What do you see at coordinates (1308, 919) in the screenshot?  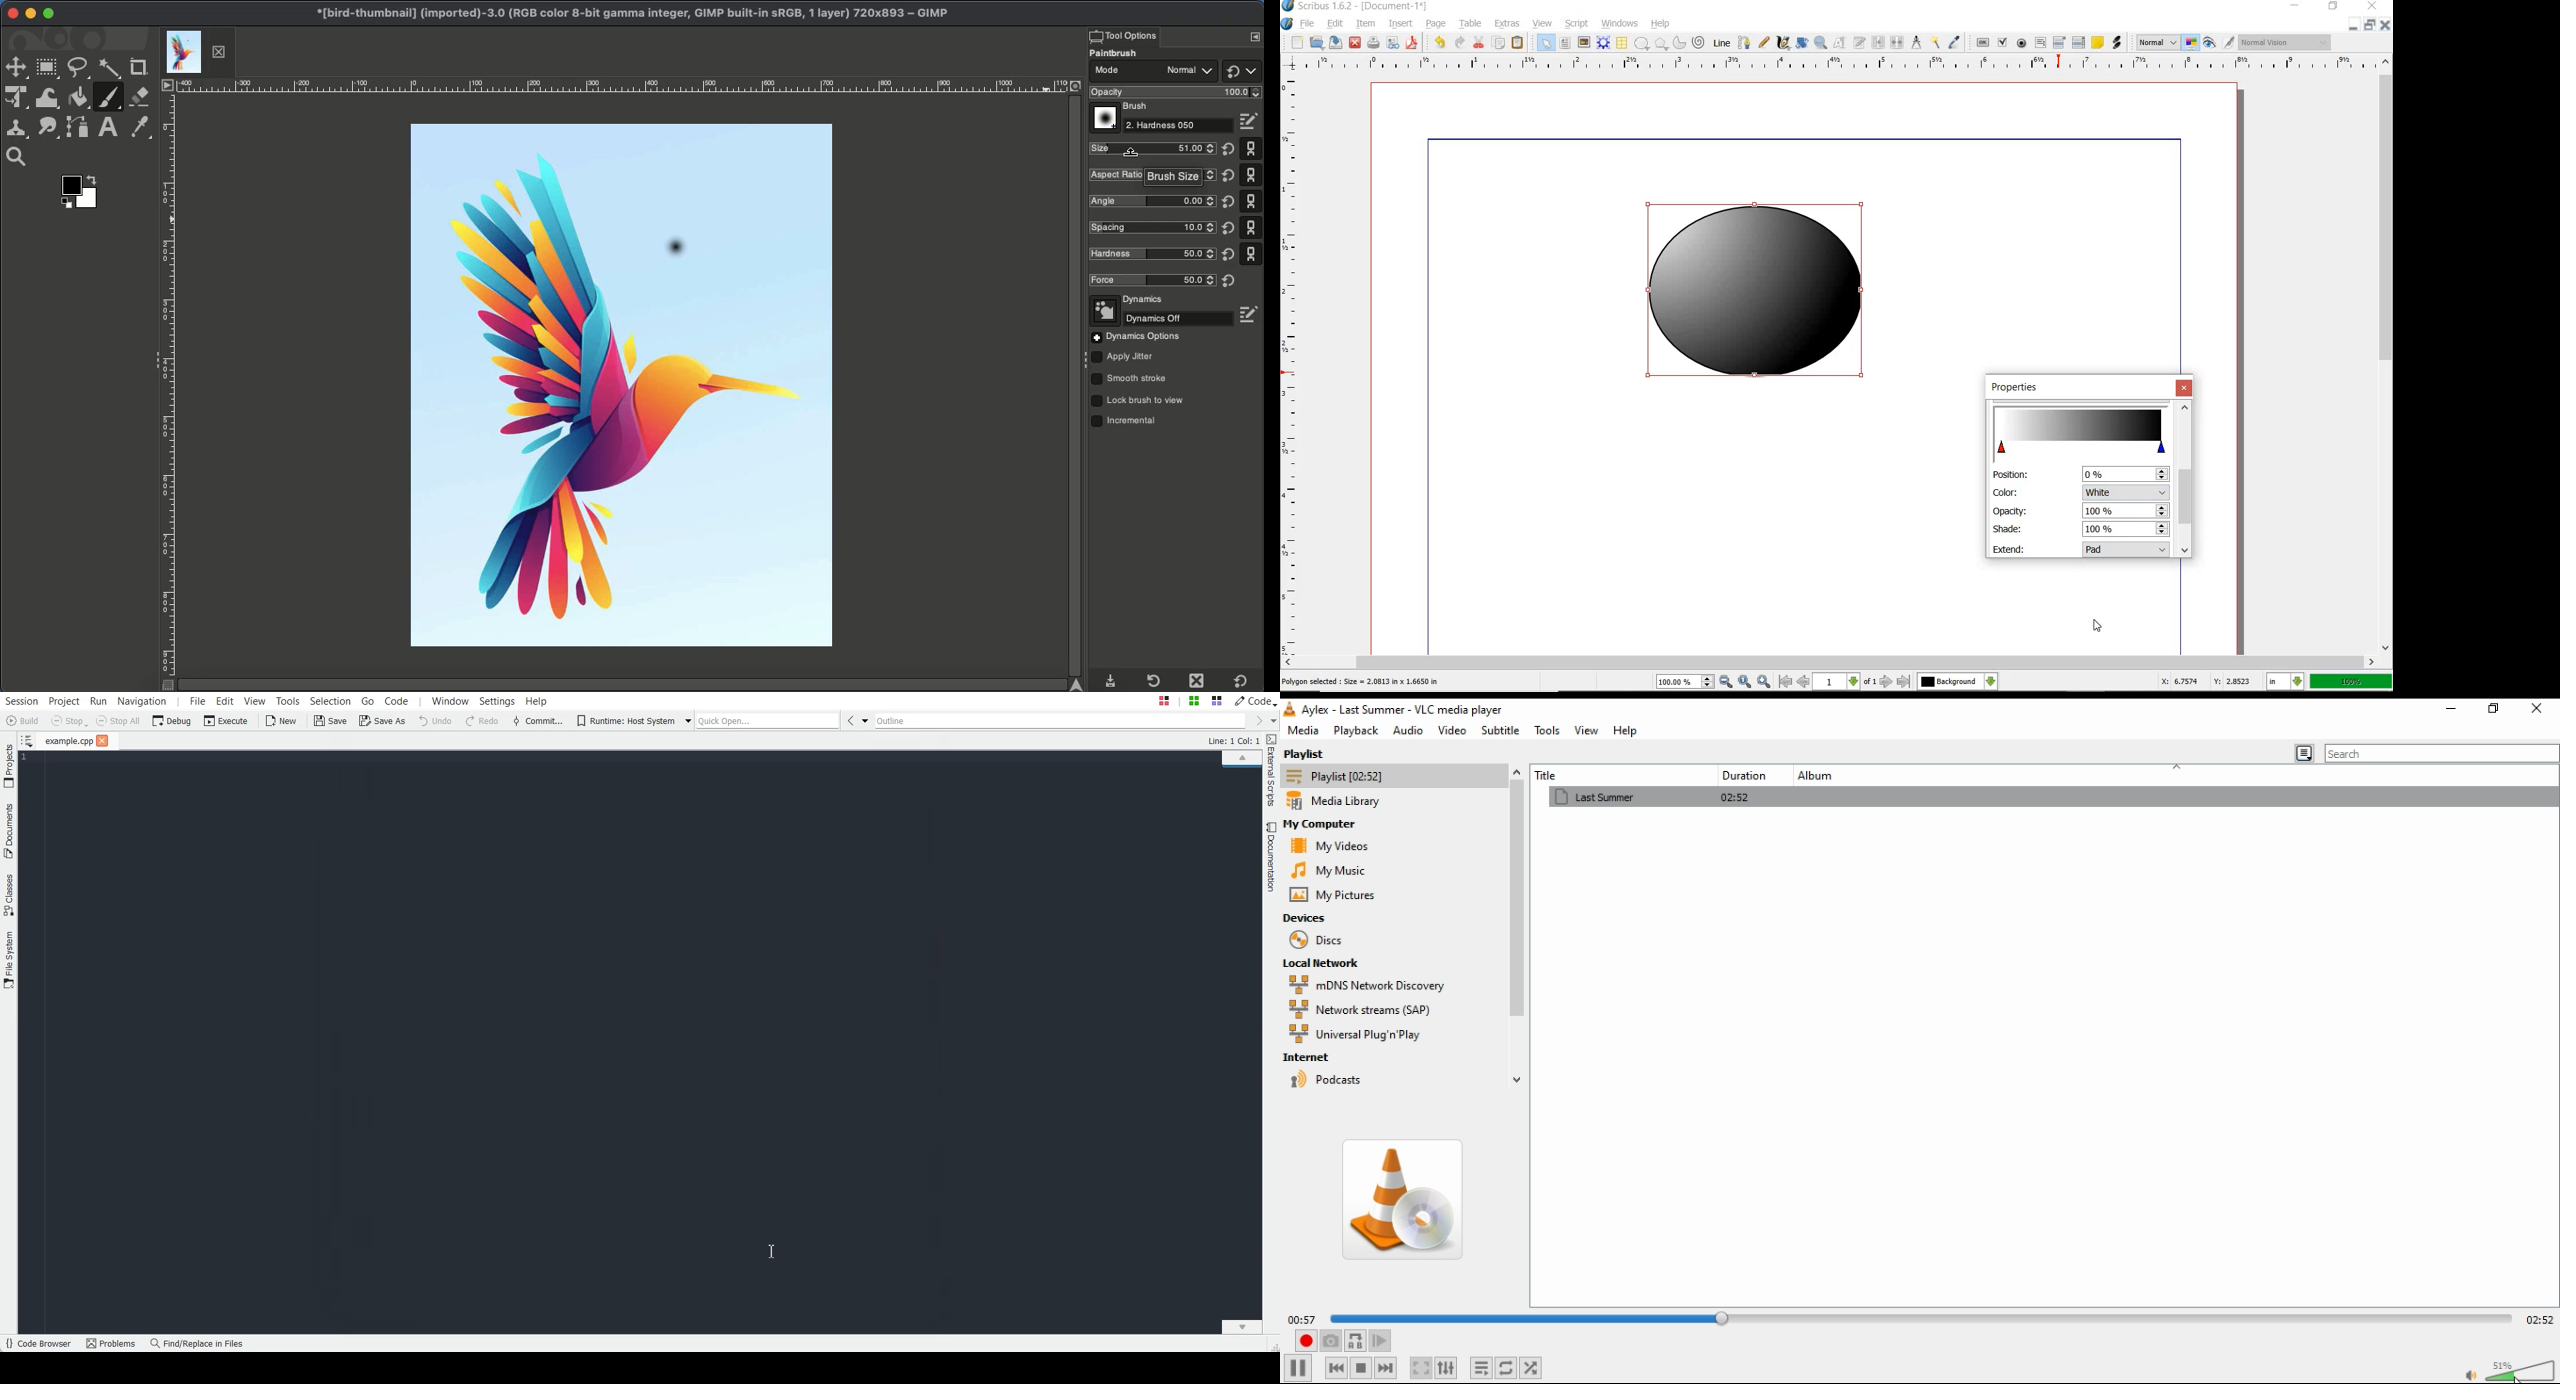 I see `devices` at bounding box center [1308, 919].